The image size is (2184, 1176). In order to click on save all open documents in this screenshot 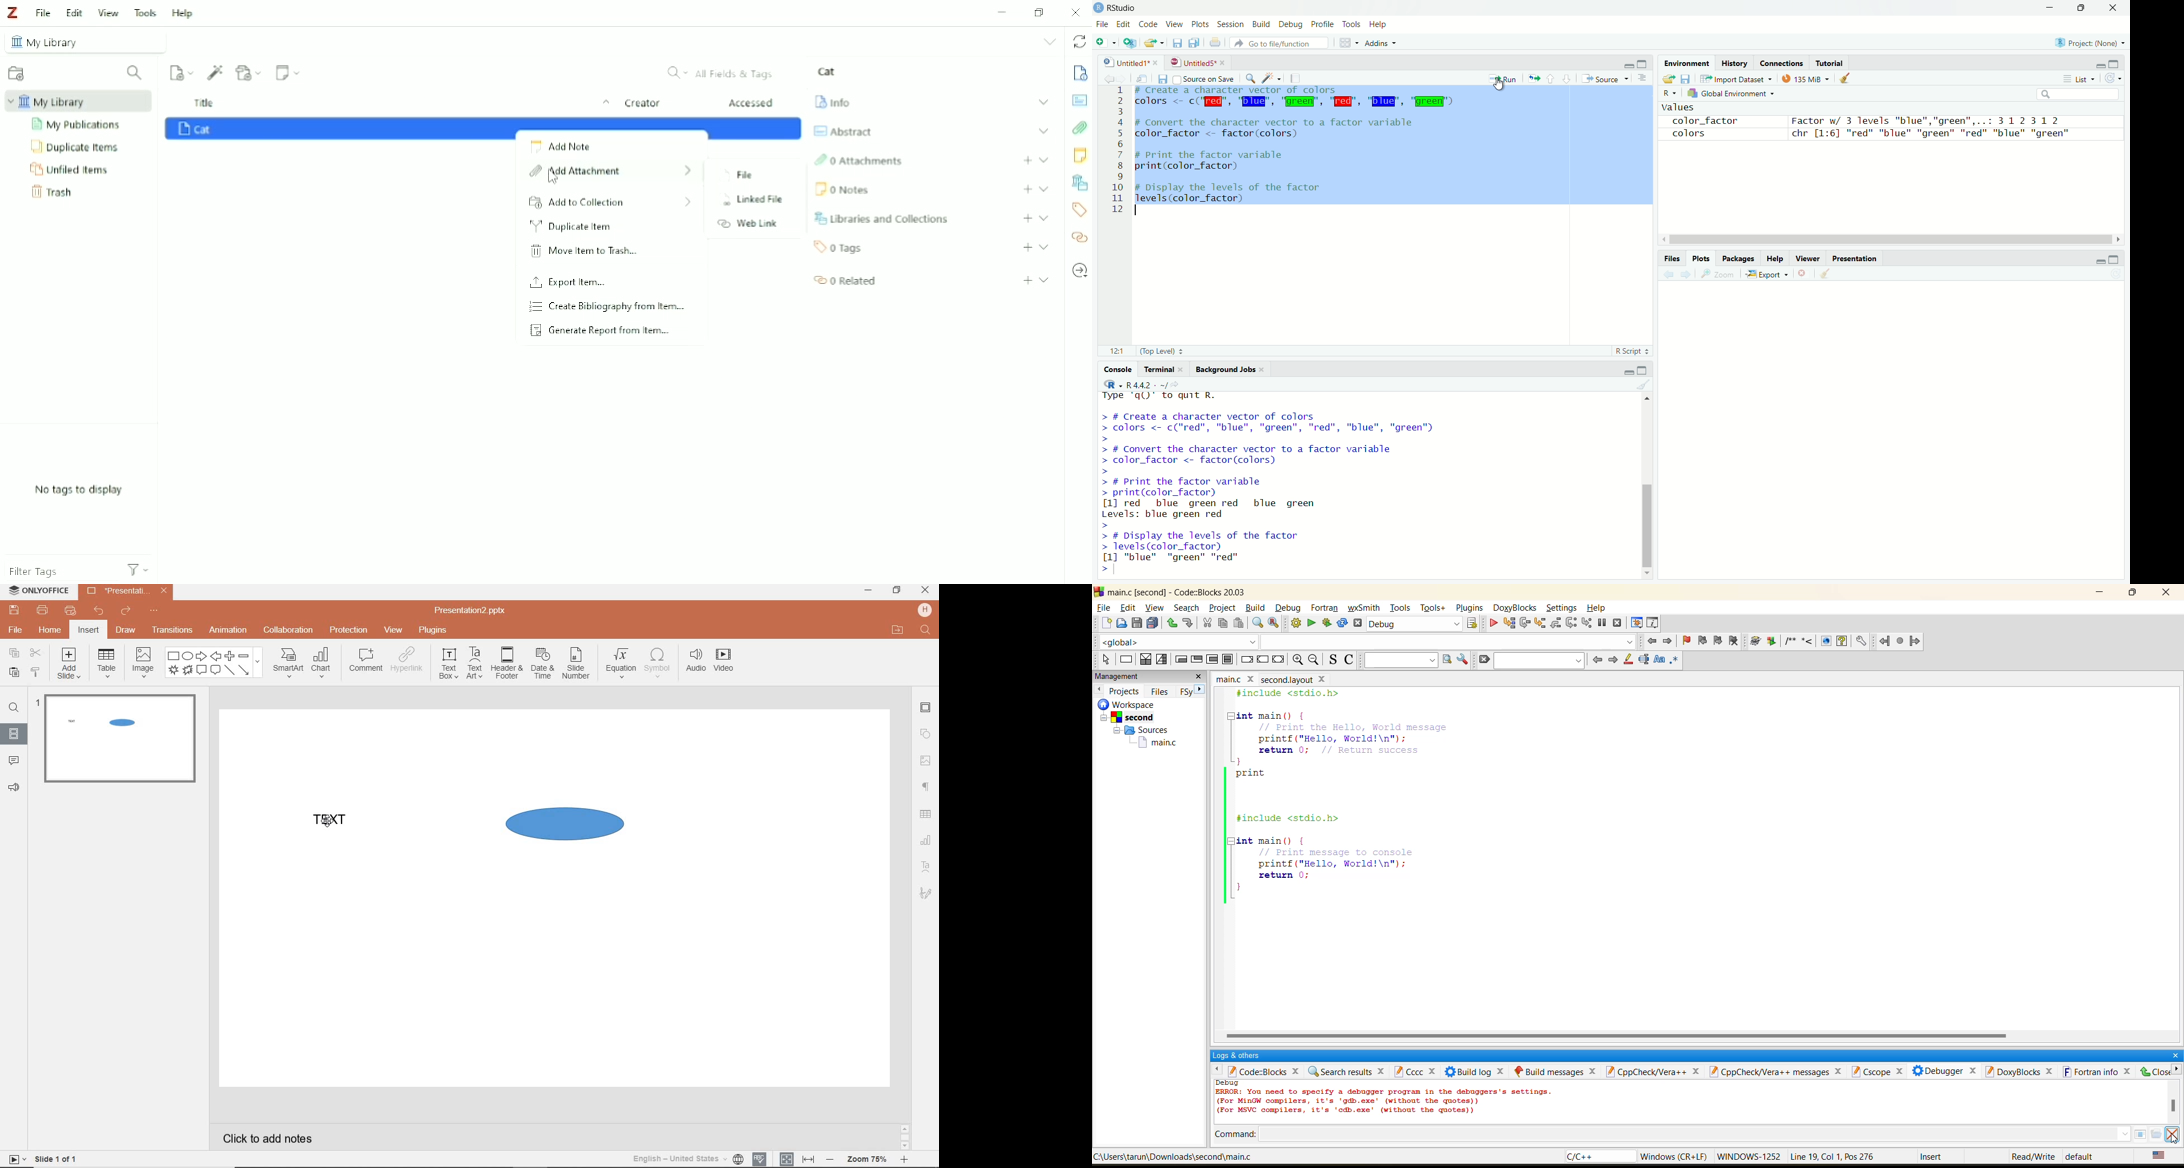, I will do `click(1195, 44)`.